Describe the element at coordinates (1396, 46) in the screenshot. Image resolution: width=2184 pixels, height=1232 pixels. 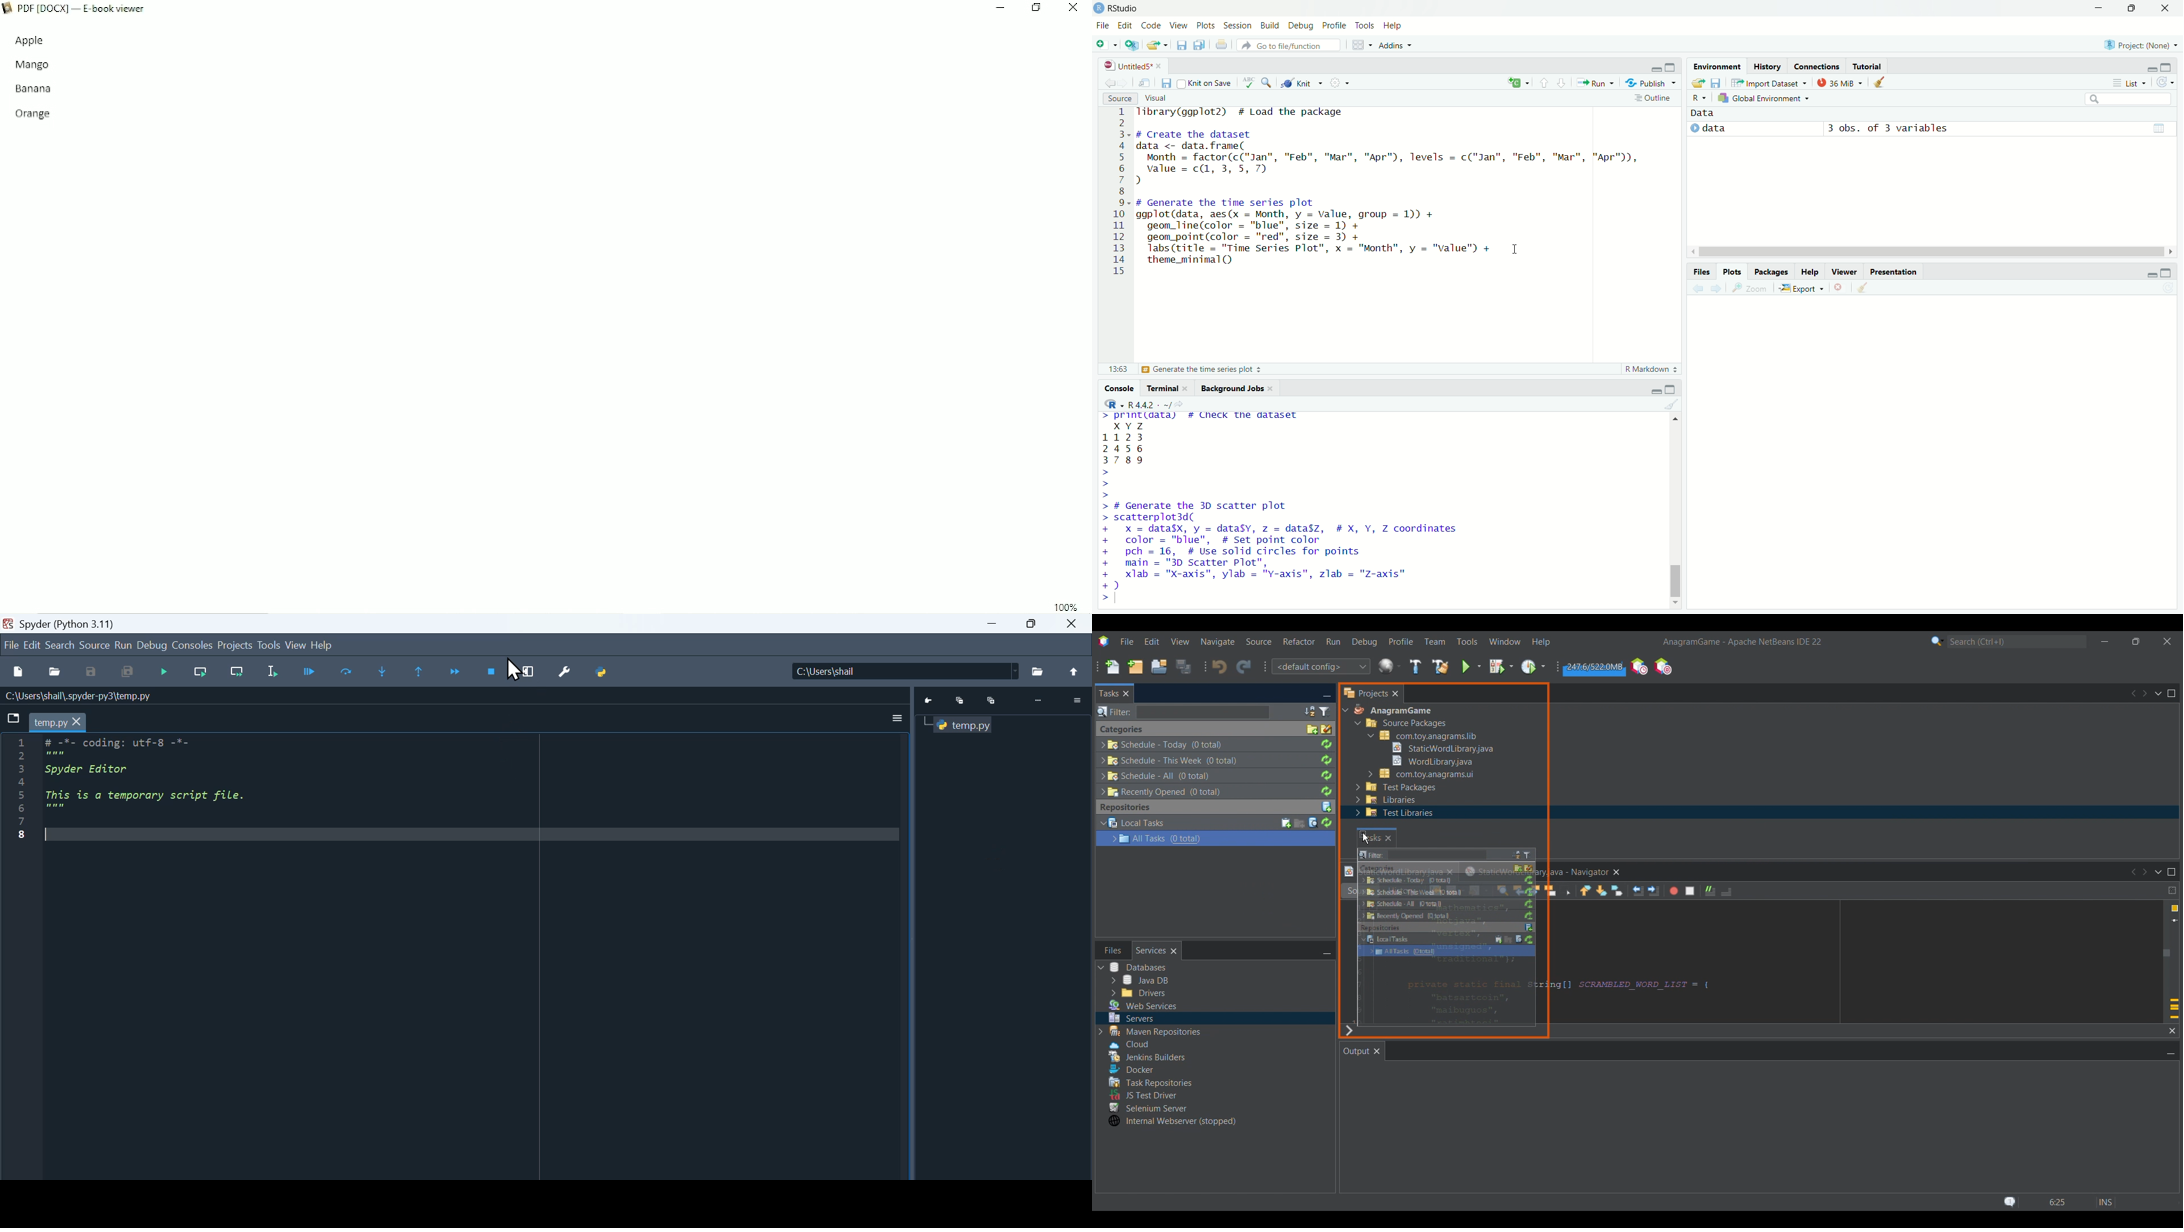
I see `addins` at that location.